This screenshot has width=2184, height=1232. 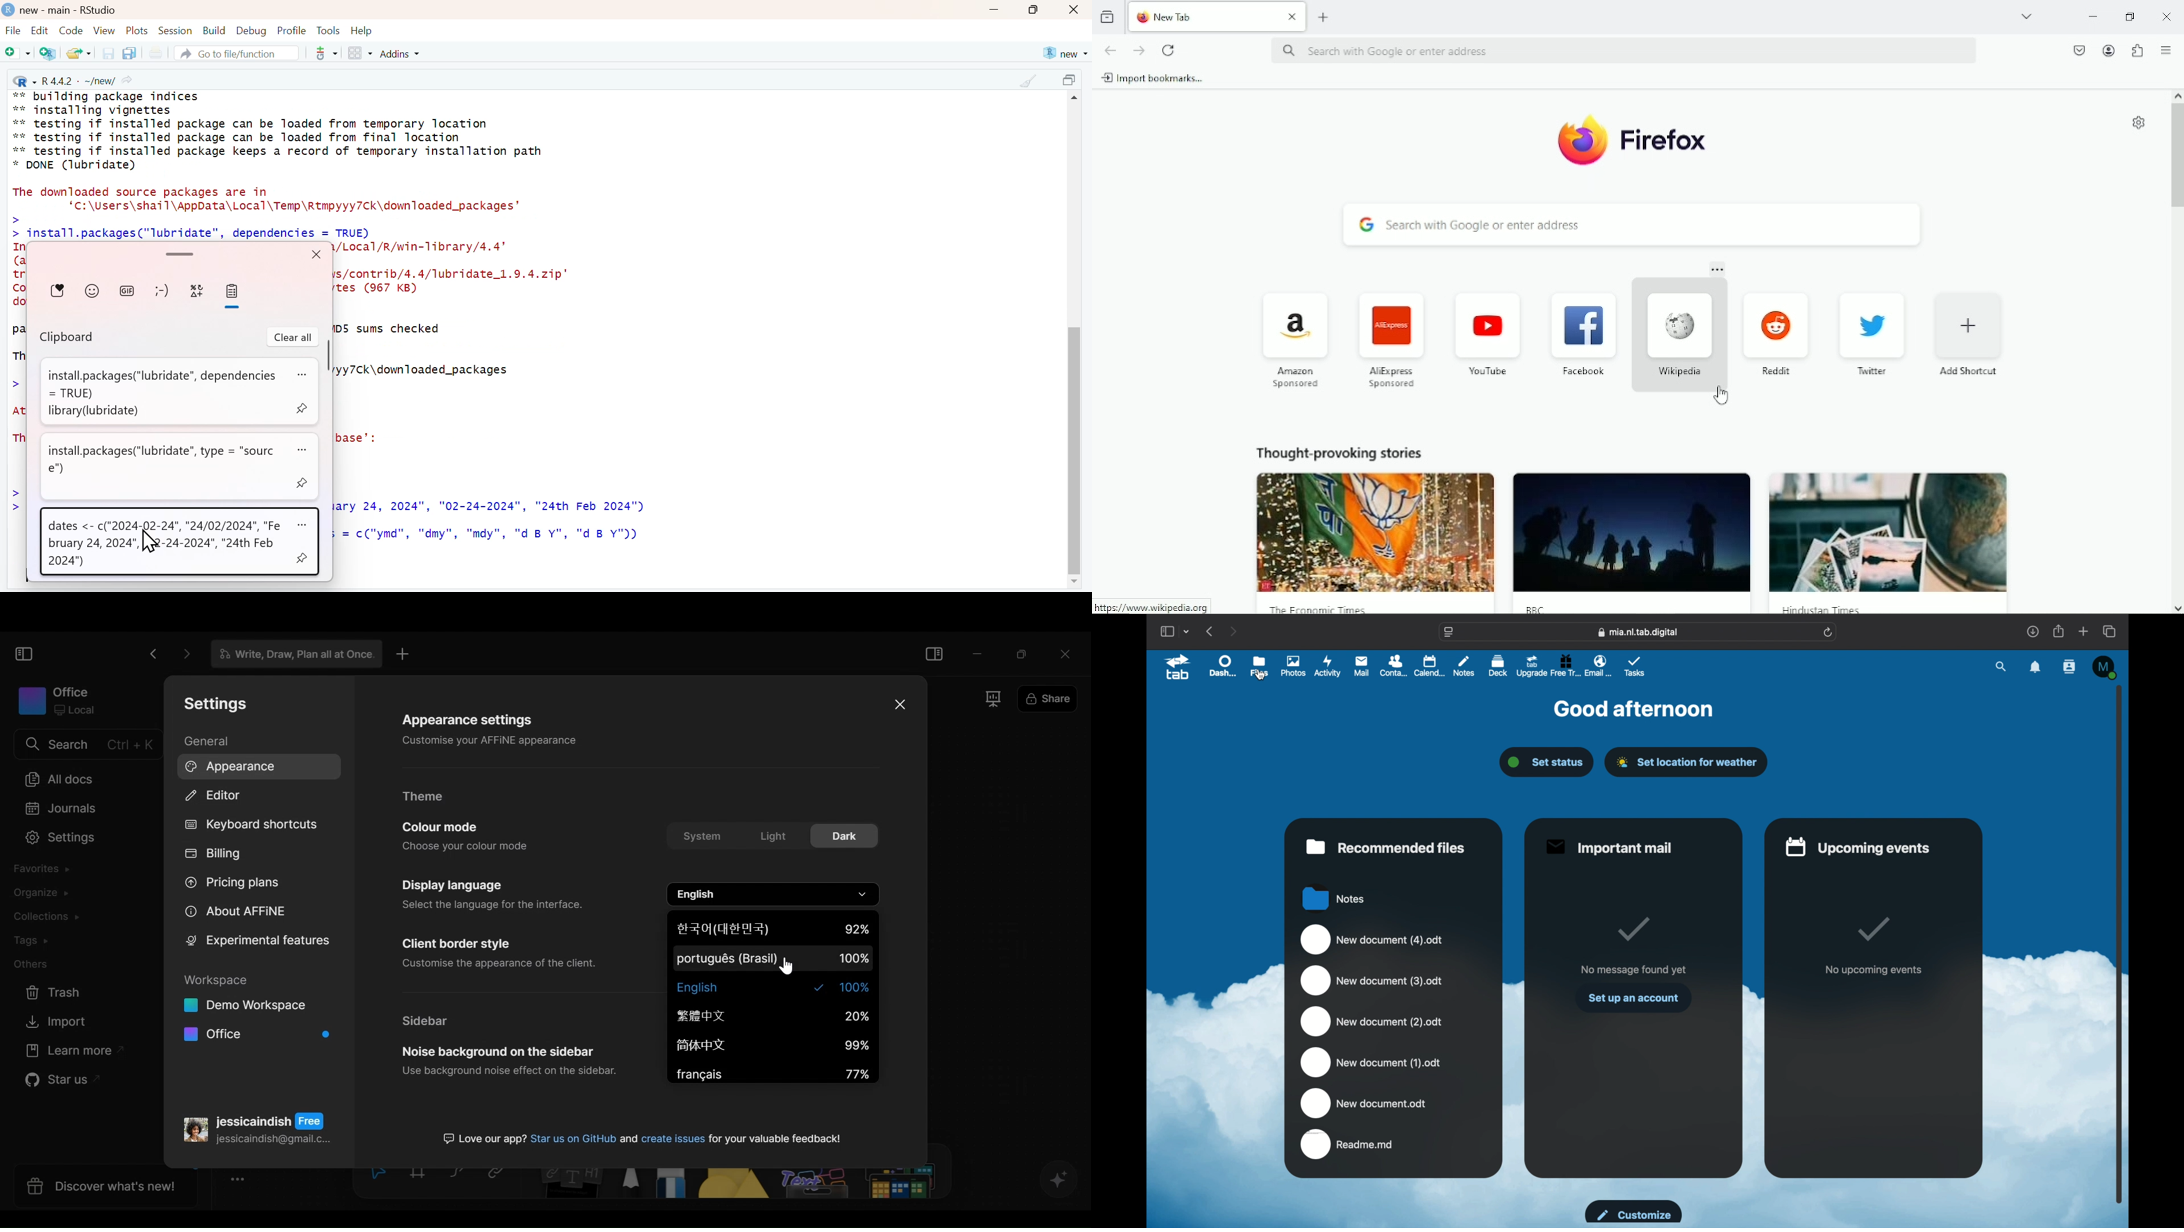 I want to click on no upcoming events, so click(x=1874, y=970).